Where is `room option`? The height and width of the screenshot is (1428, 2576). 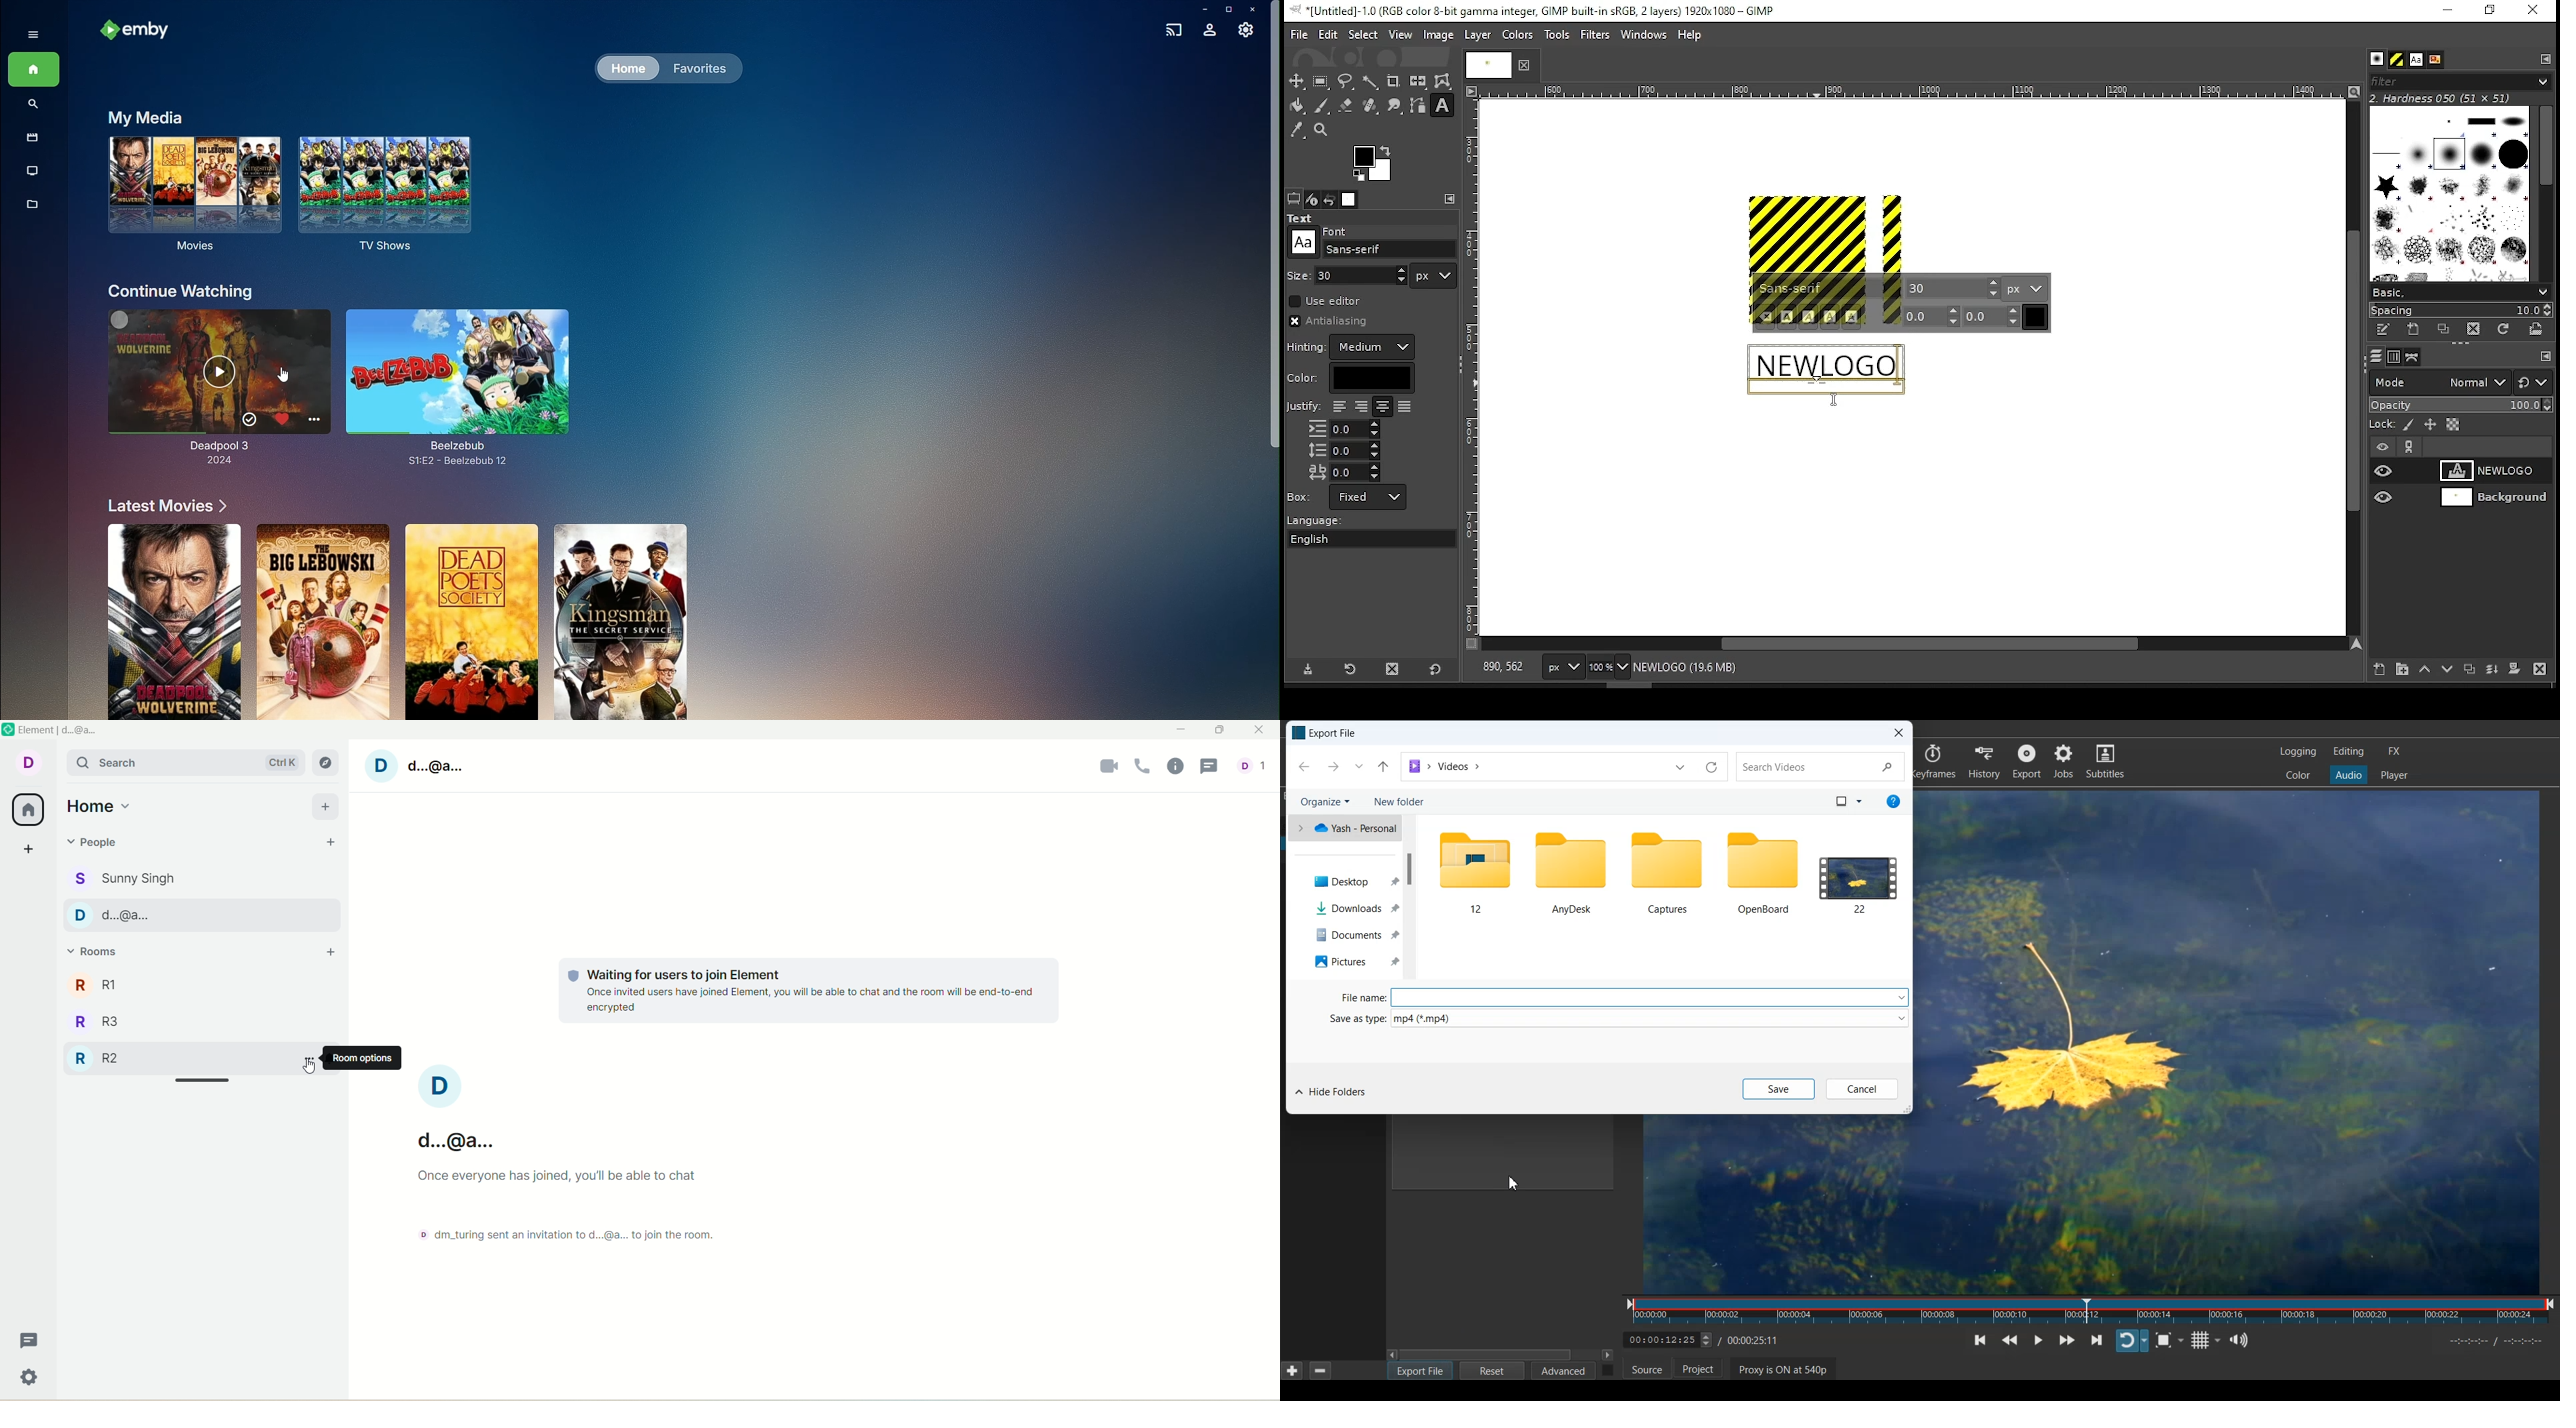 room option is located at coordinates (363, 1061).